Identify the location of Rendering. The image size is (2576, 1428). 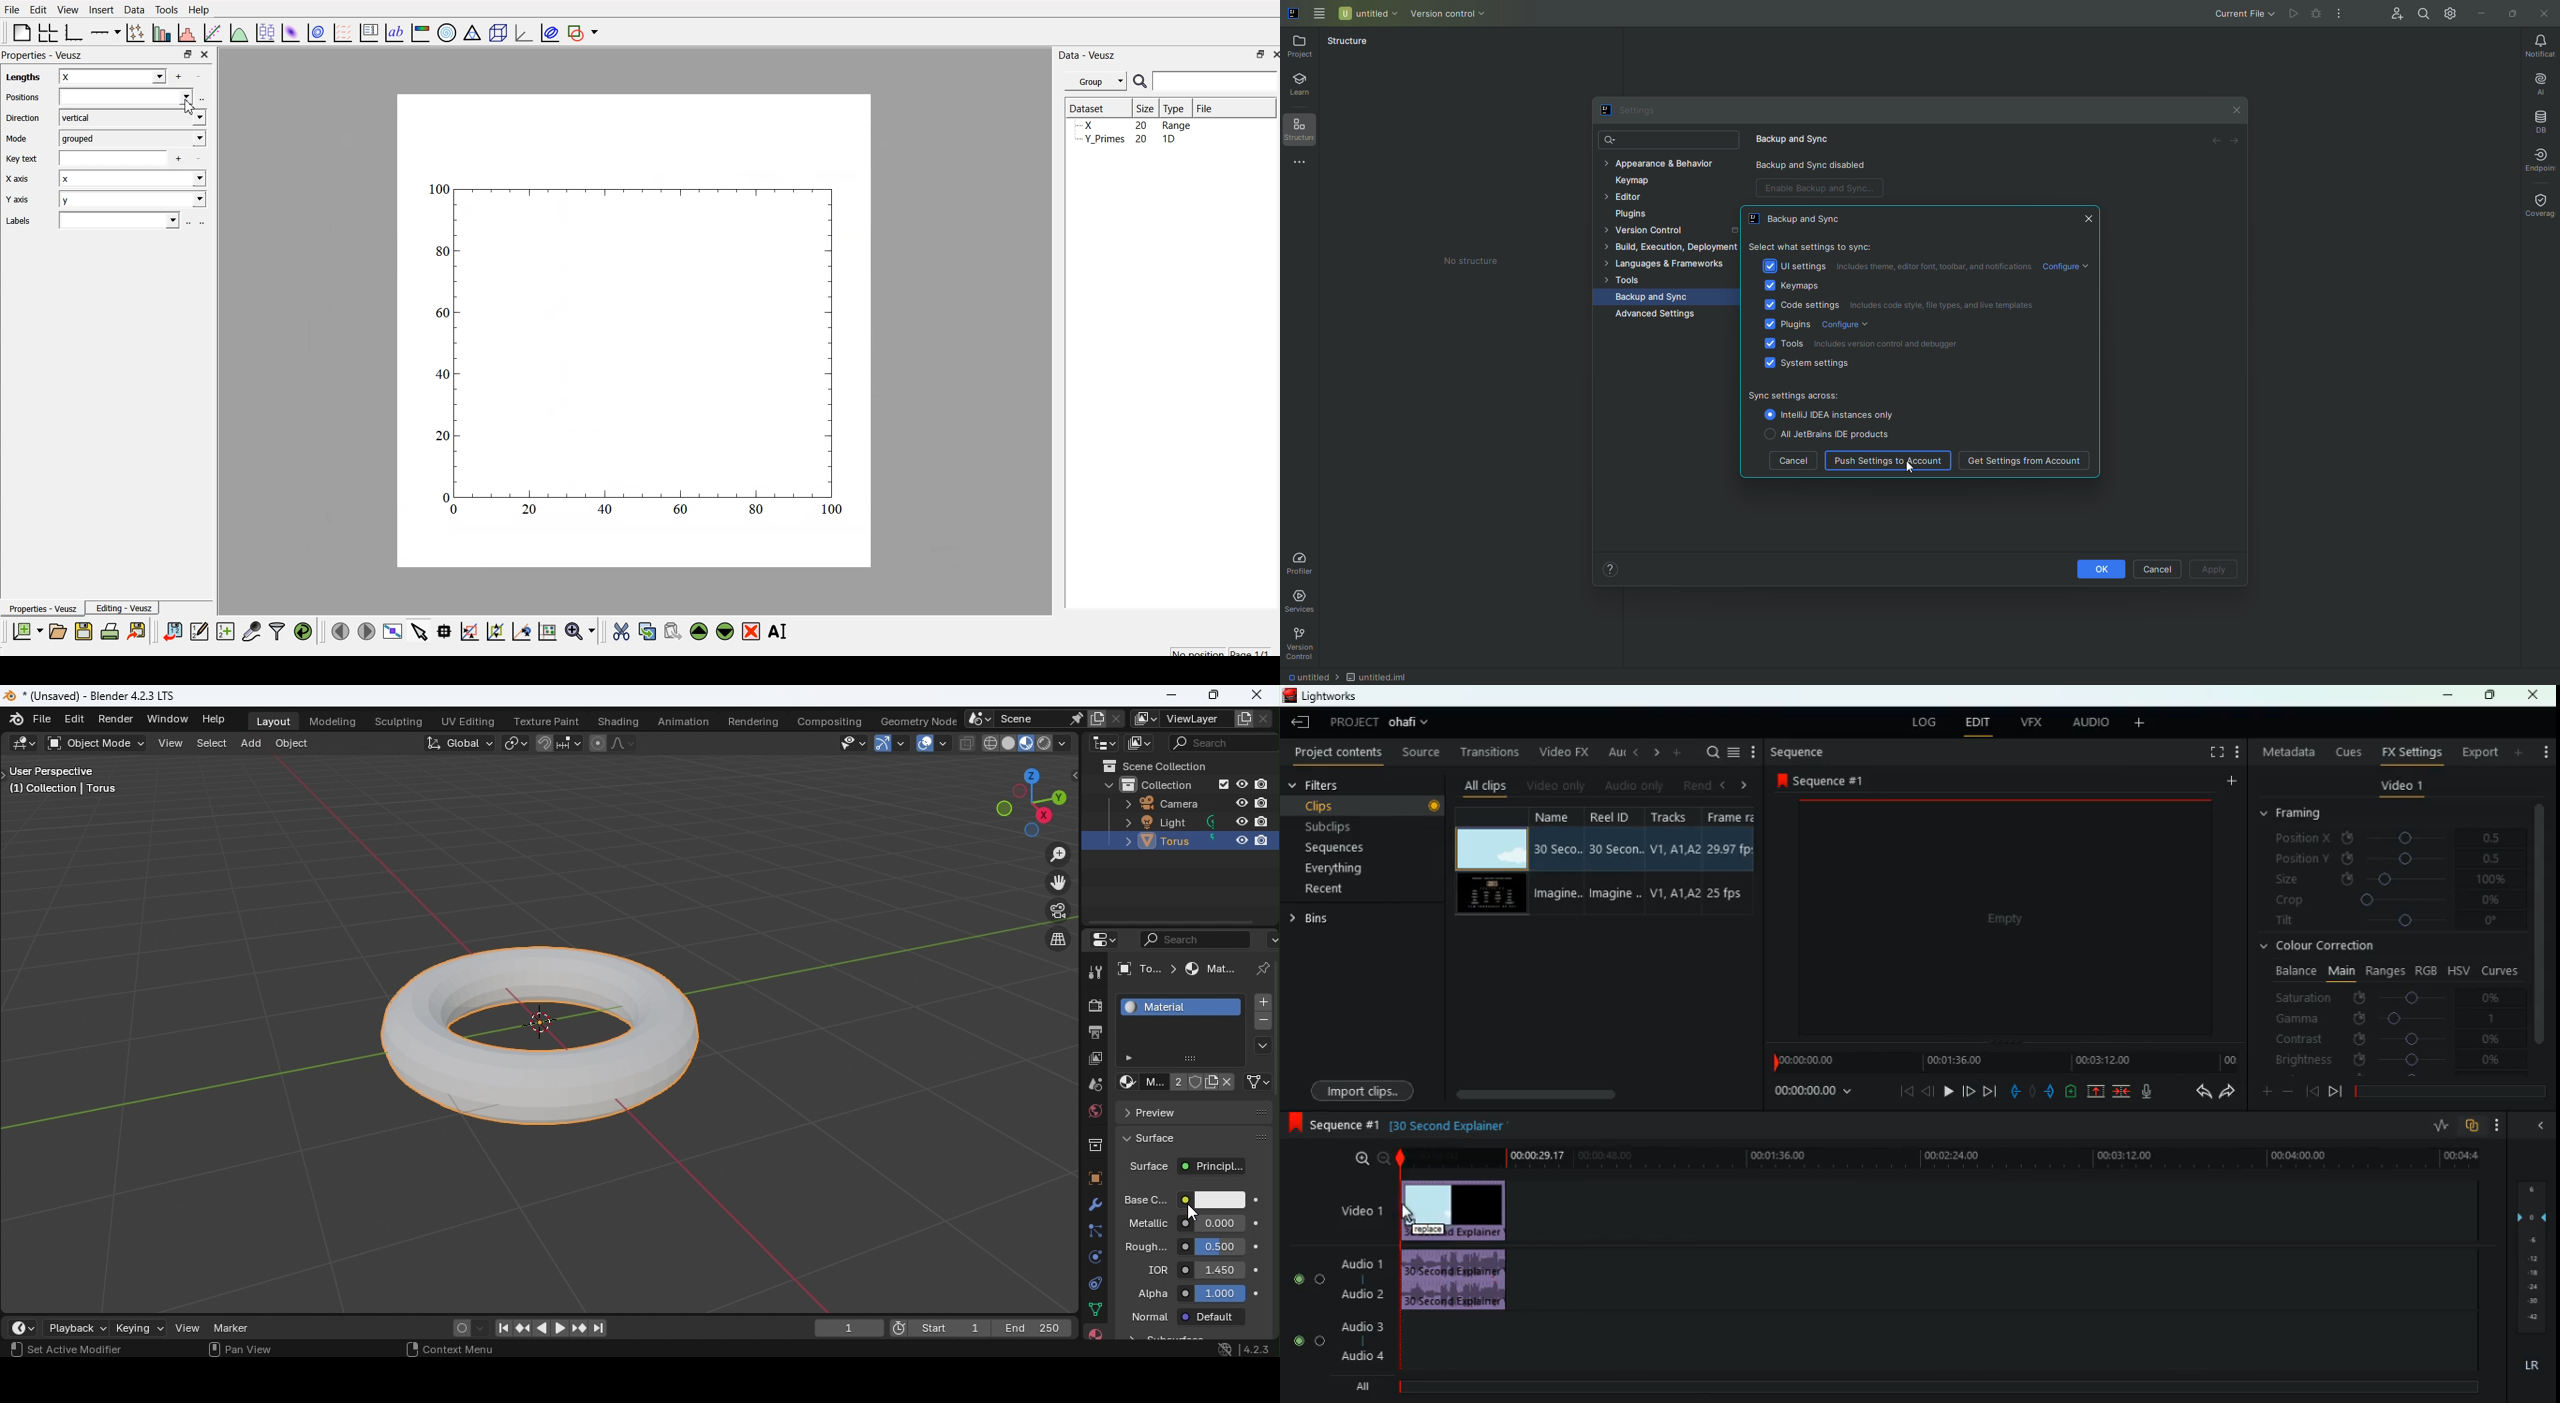
(753, 720).